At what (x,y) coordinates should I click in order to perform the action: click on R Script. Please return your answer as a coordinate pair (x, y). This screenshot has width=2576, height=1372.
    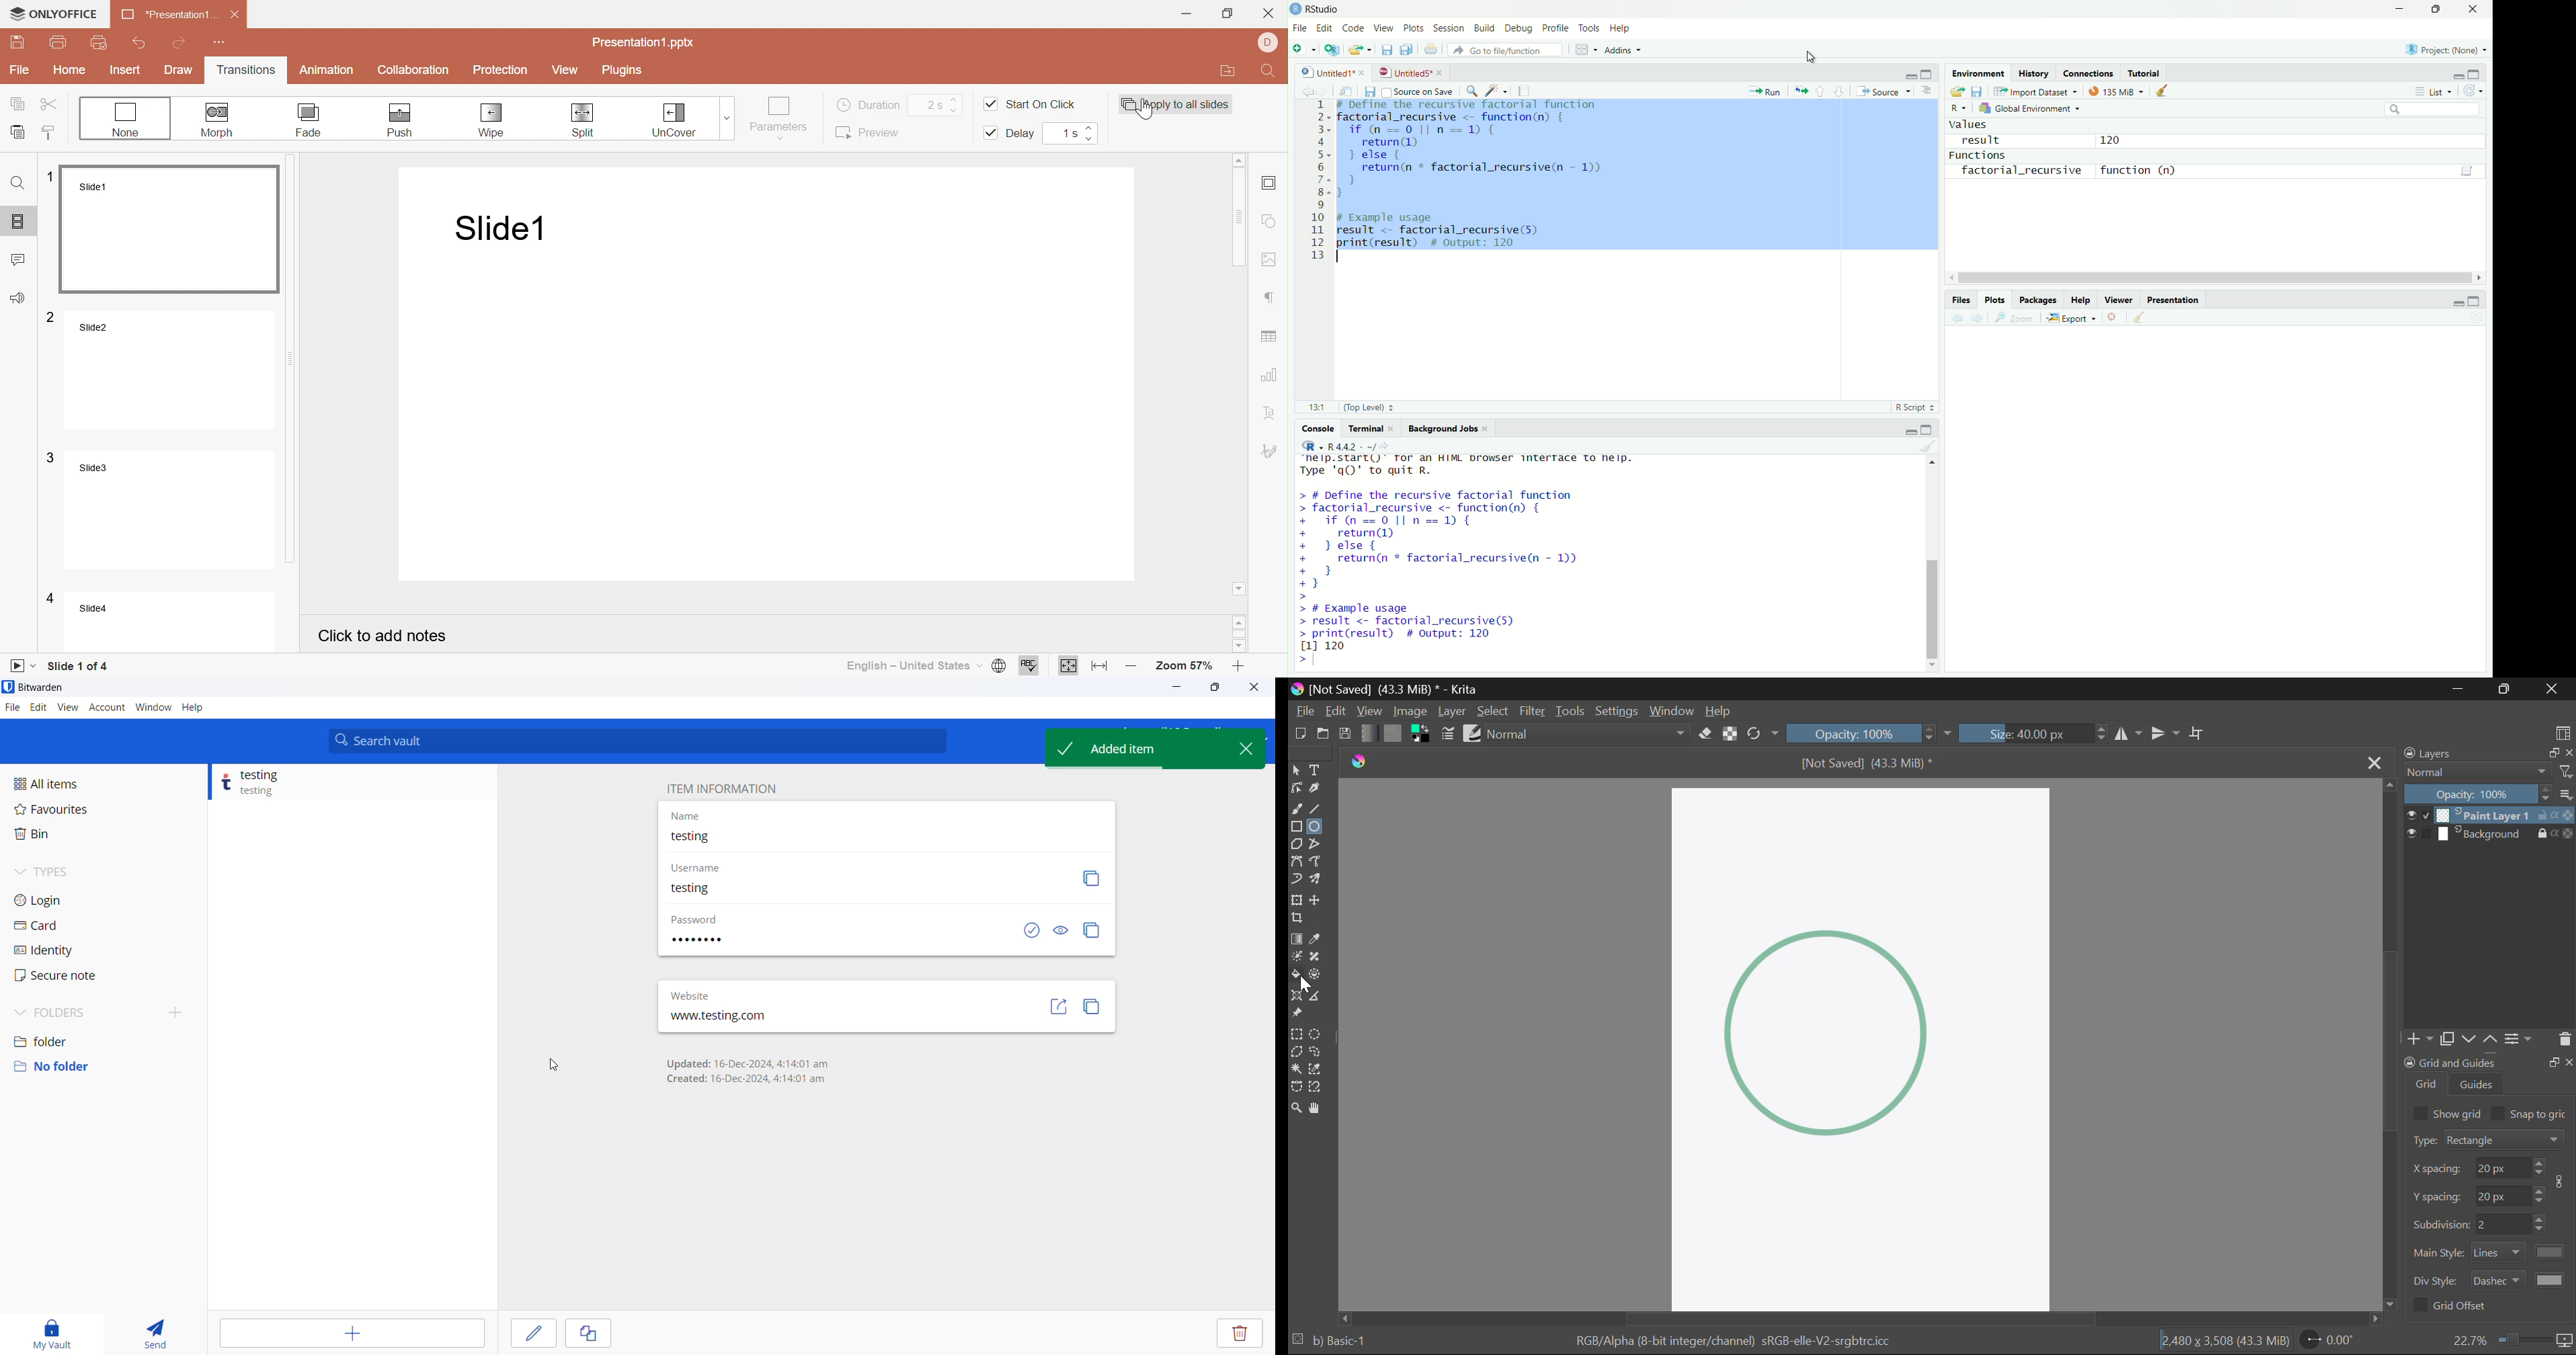
    Looking at the image, I should click on (1914, 407).